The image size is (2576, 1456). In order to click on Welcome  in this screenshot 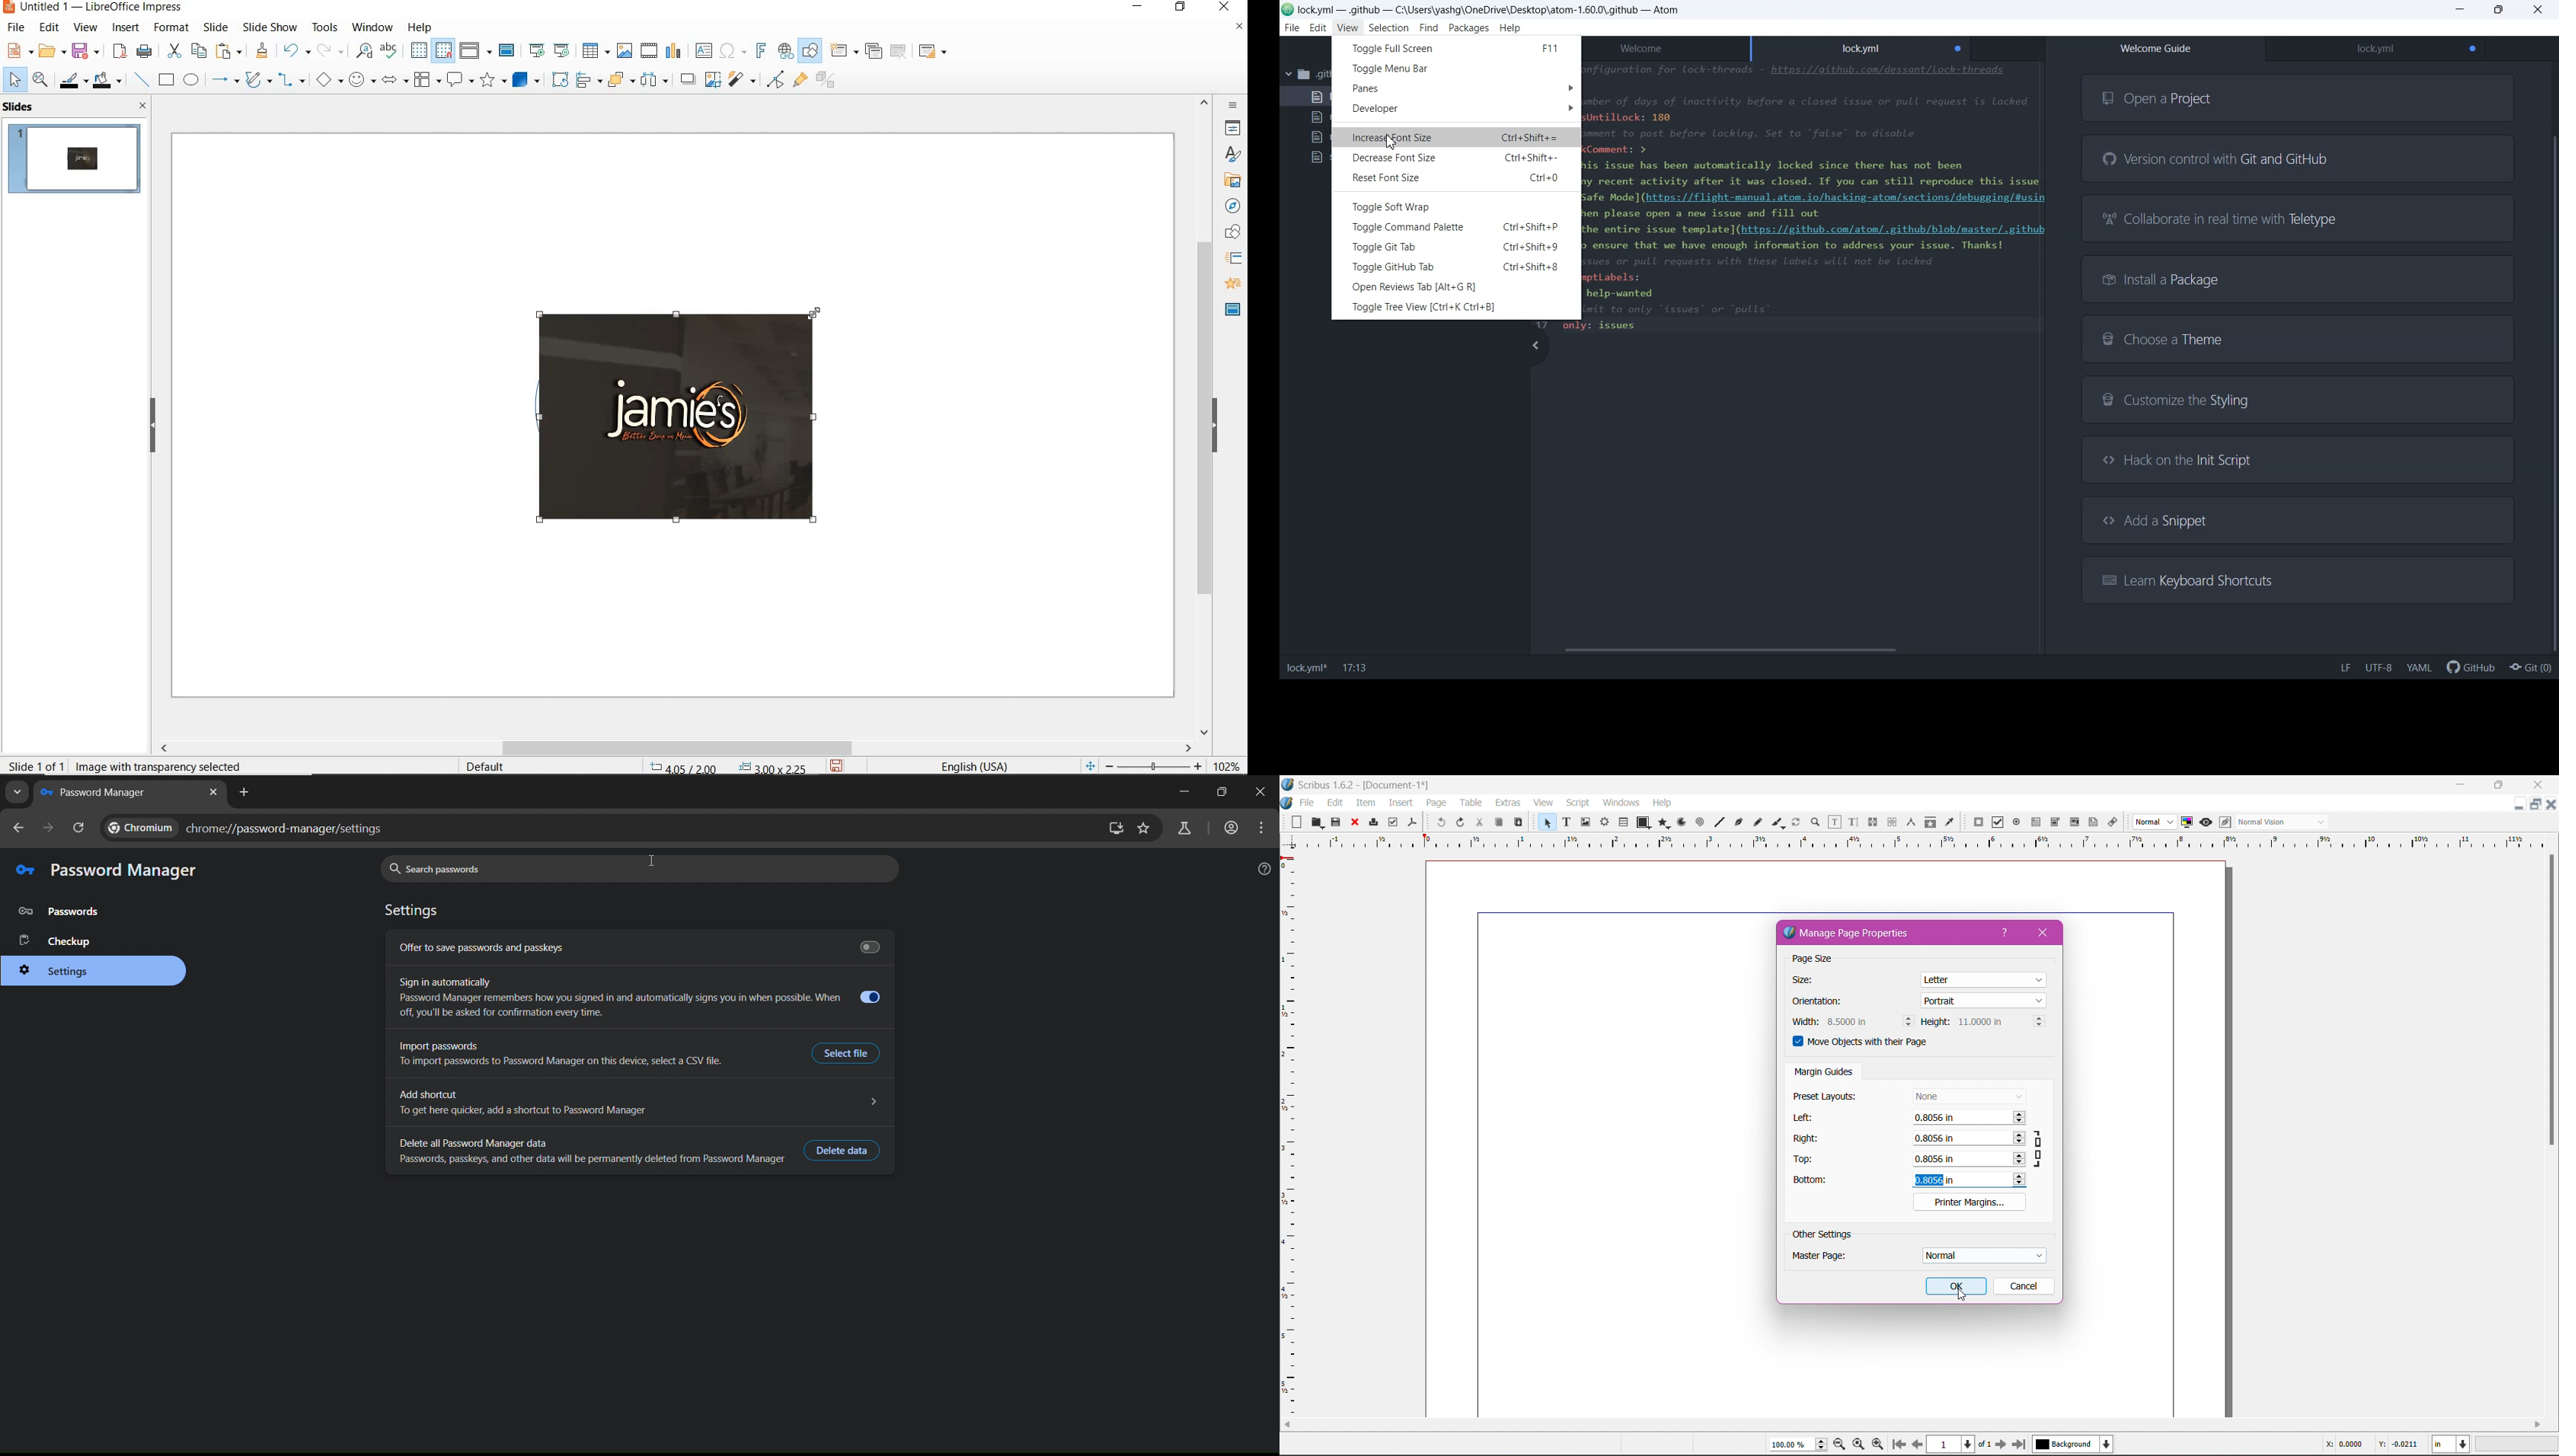, I will do `click(1673, 47)`.